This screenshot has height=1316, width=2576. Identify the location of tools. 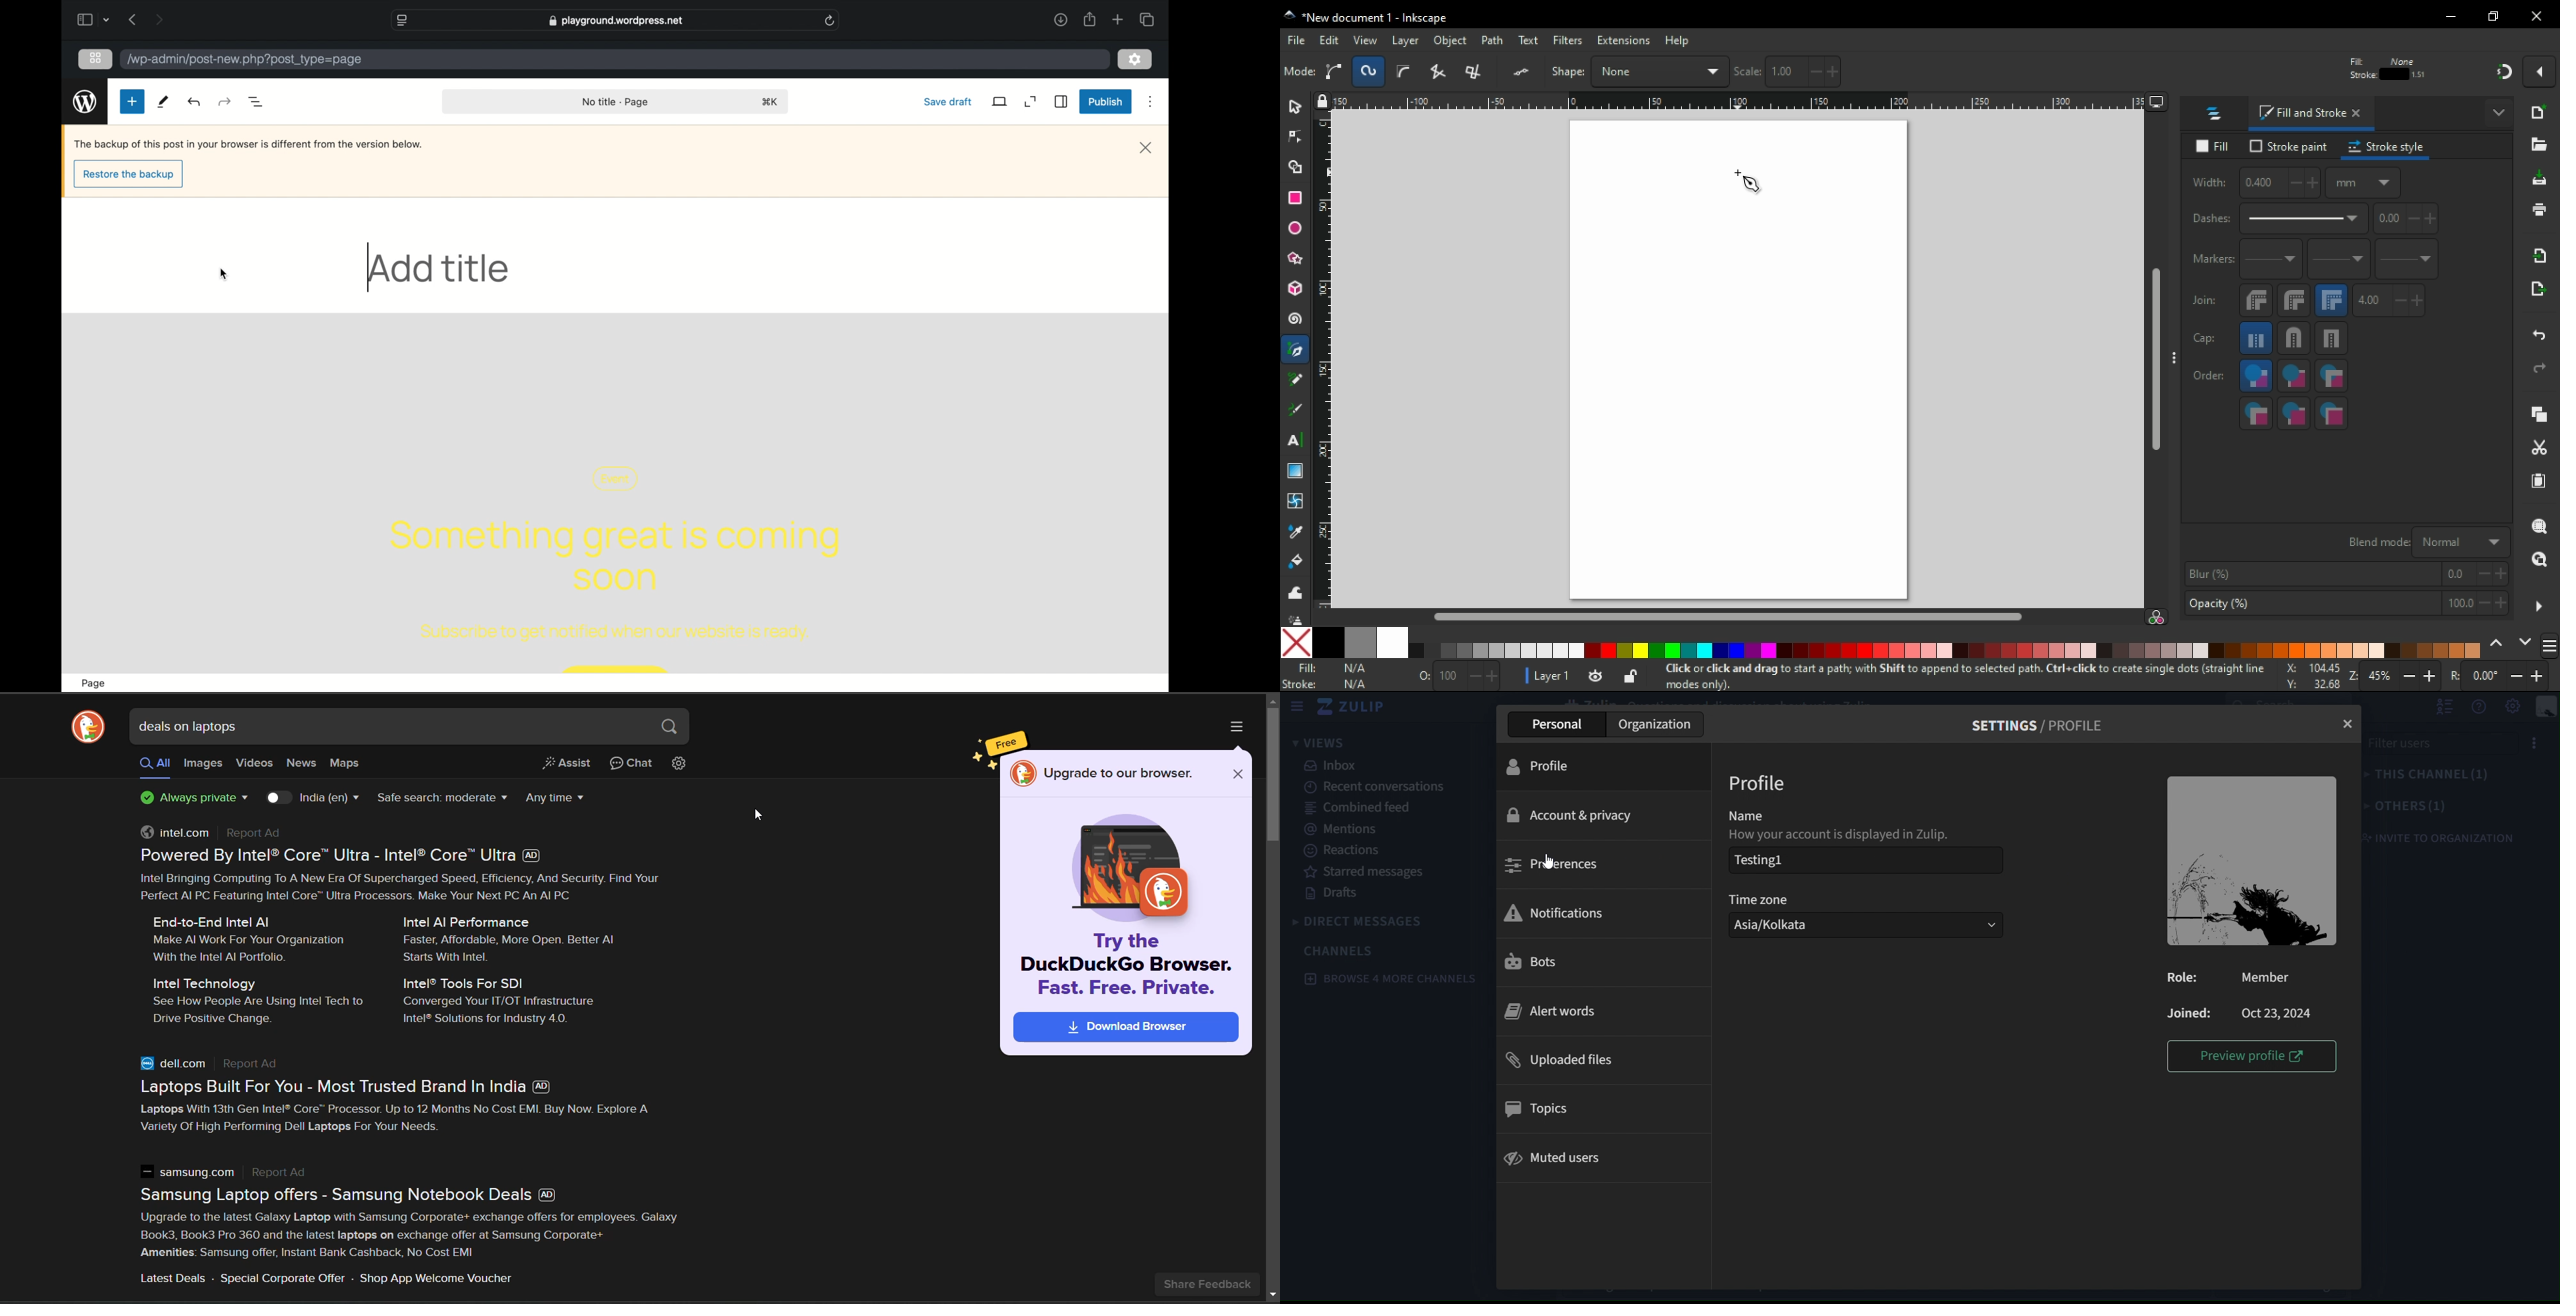
(163, 102).